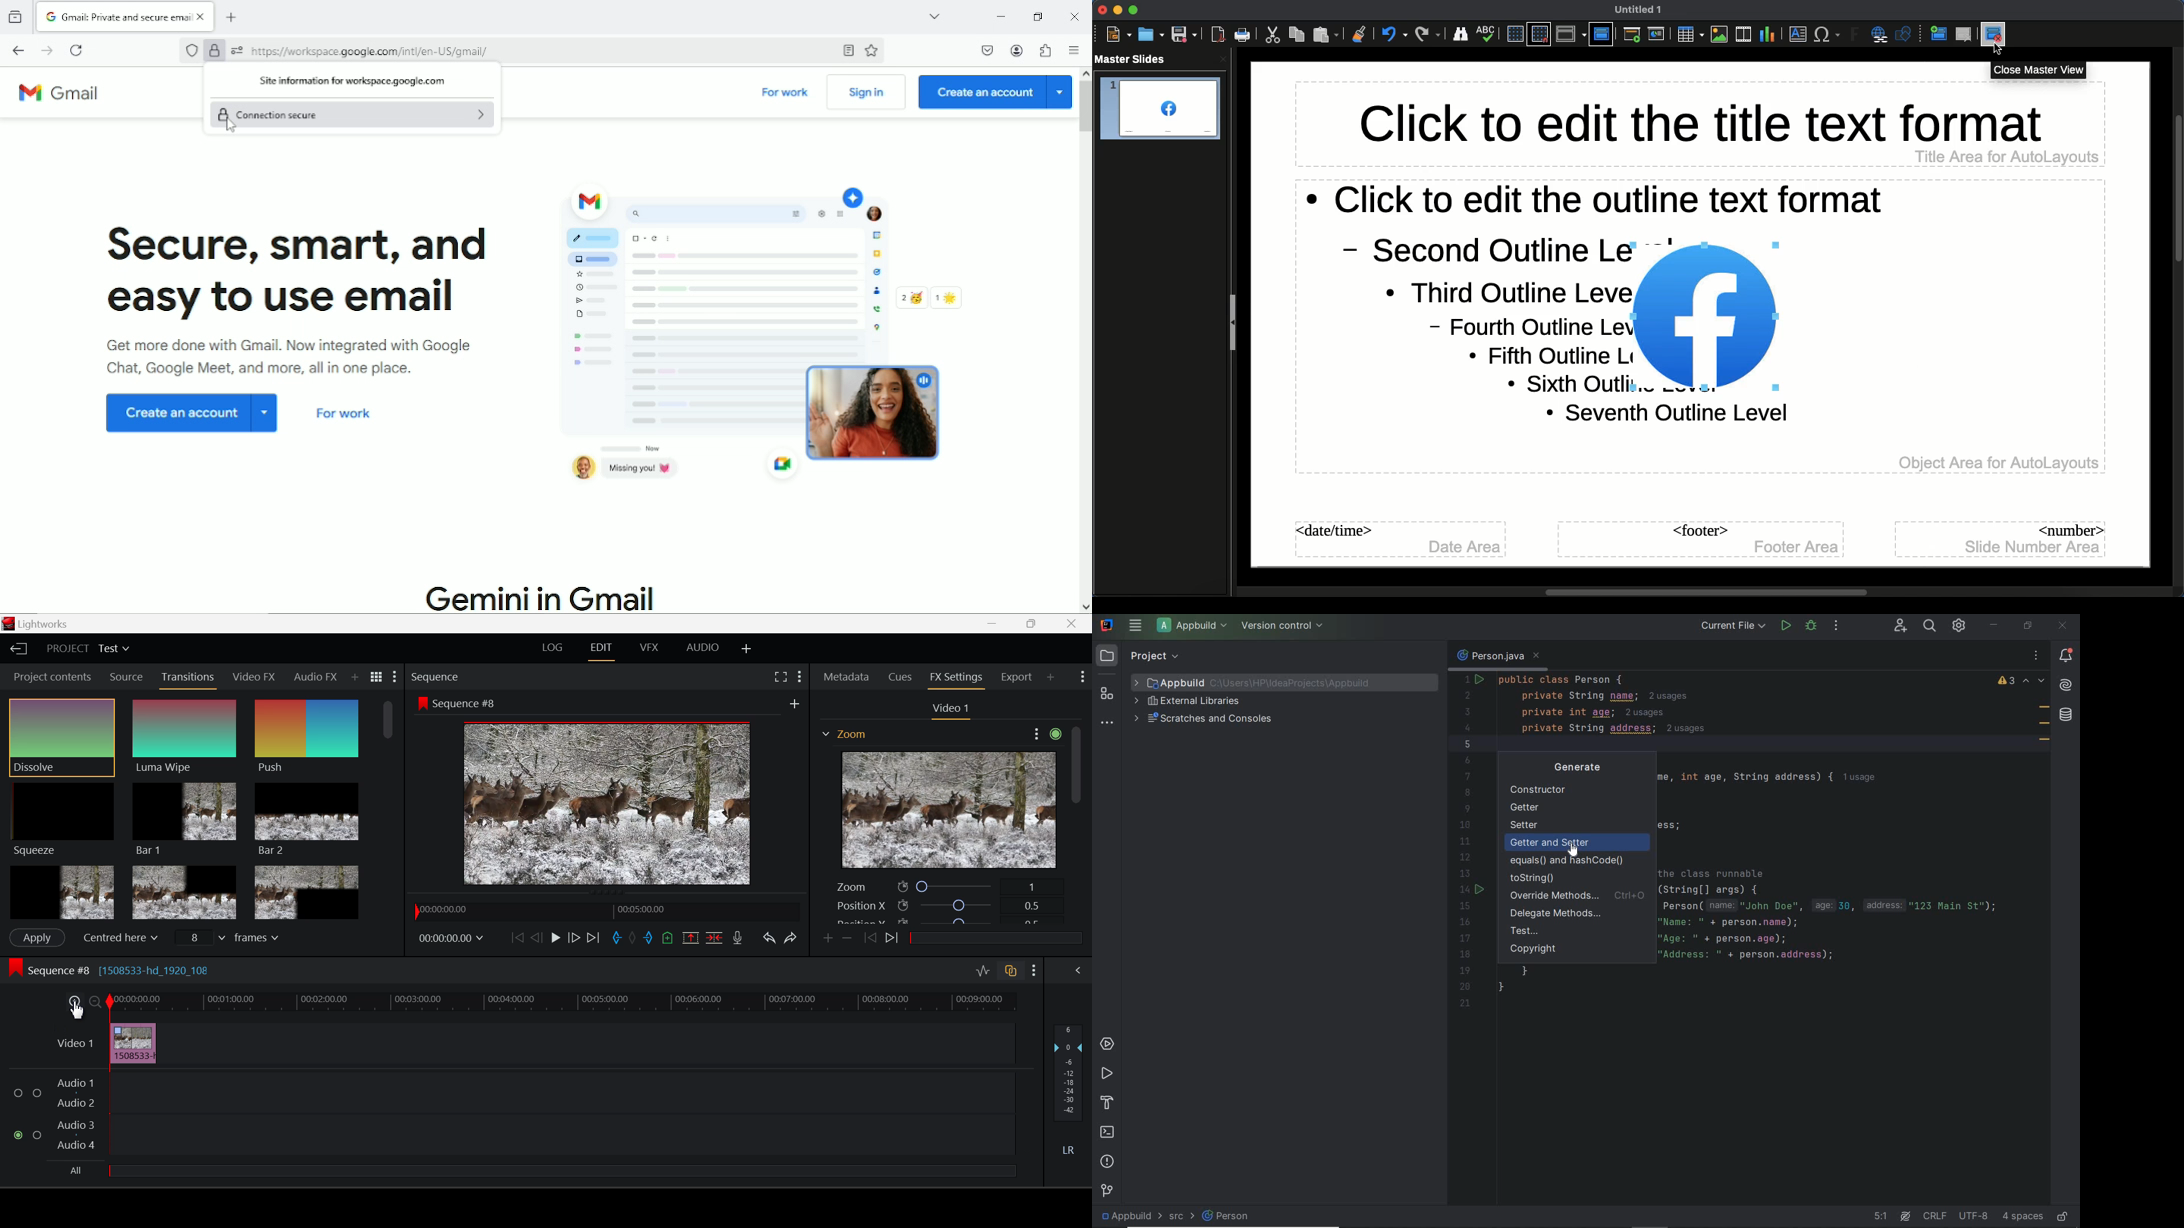 This screenshot has height=1232, width=2184. What do you see at coordinates (229, 936) in the screenshot?
I see `Frames input` at bounding box center [229, 936].